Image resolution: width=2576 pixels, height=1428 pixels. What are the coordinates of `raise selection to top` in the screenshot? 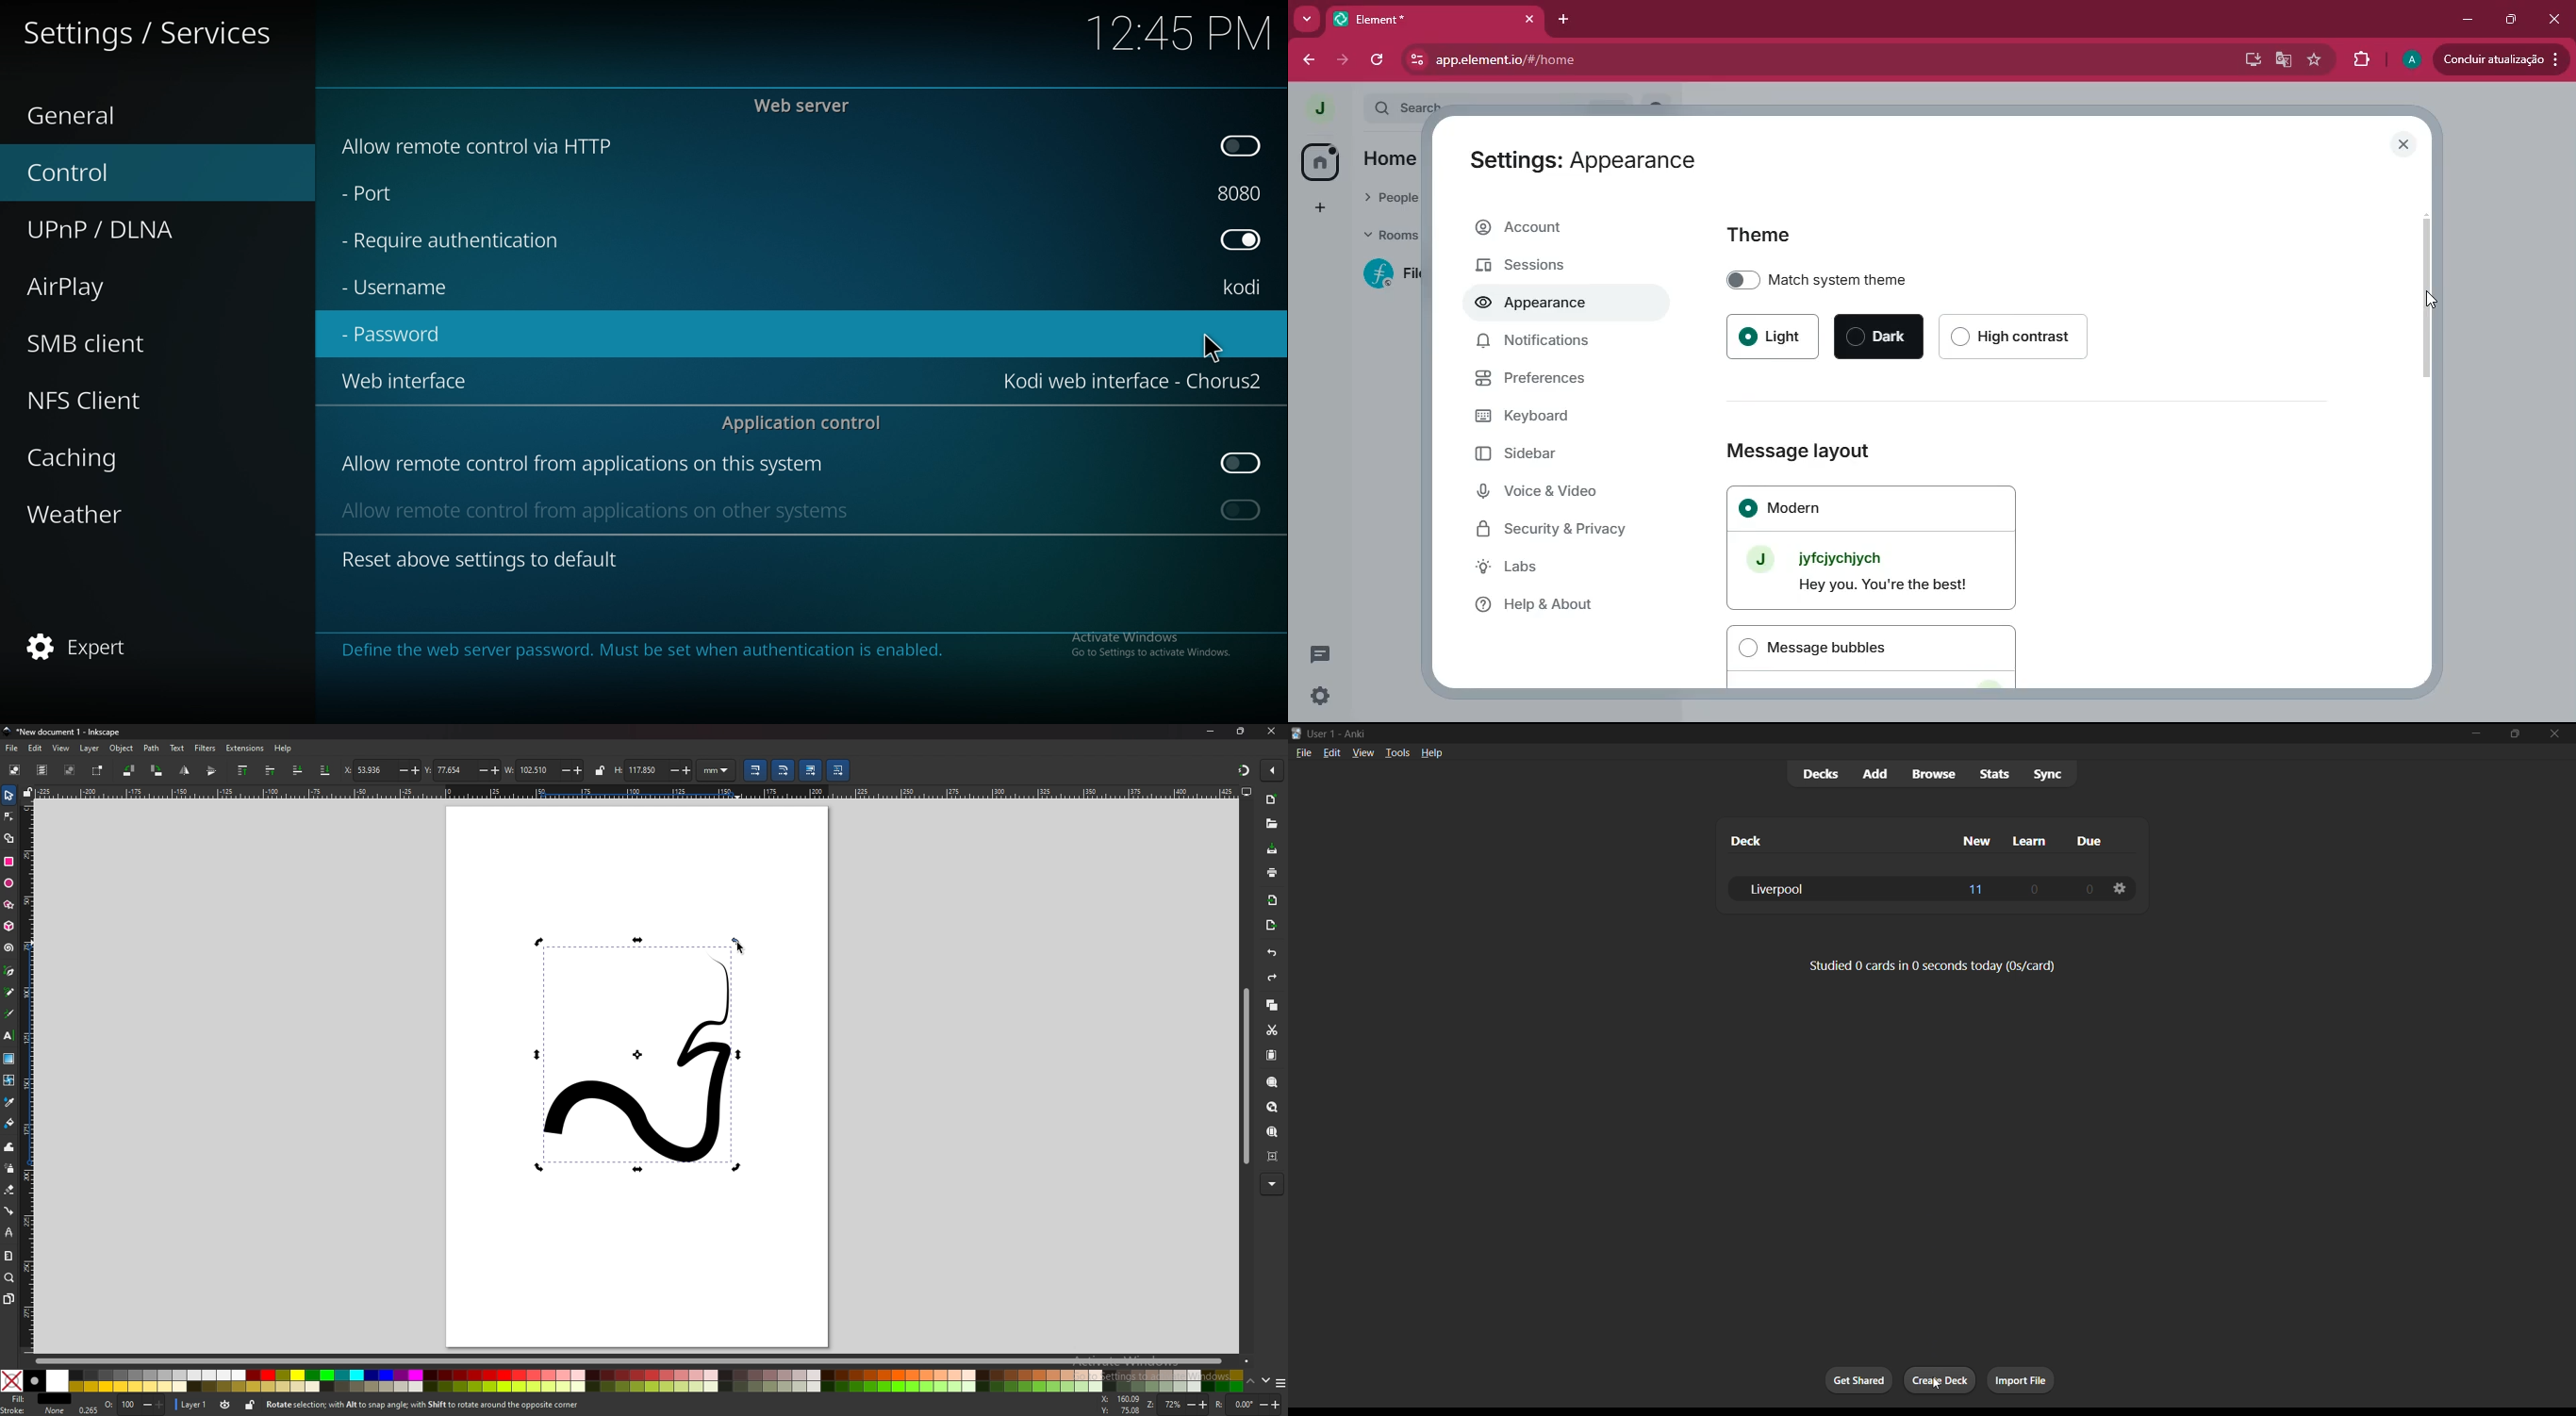 It's located at (244, 770).